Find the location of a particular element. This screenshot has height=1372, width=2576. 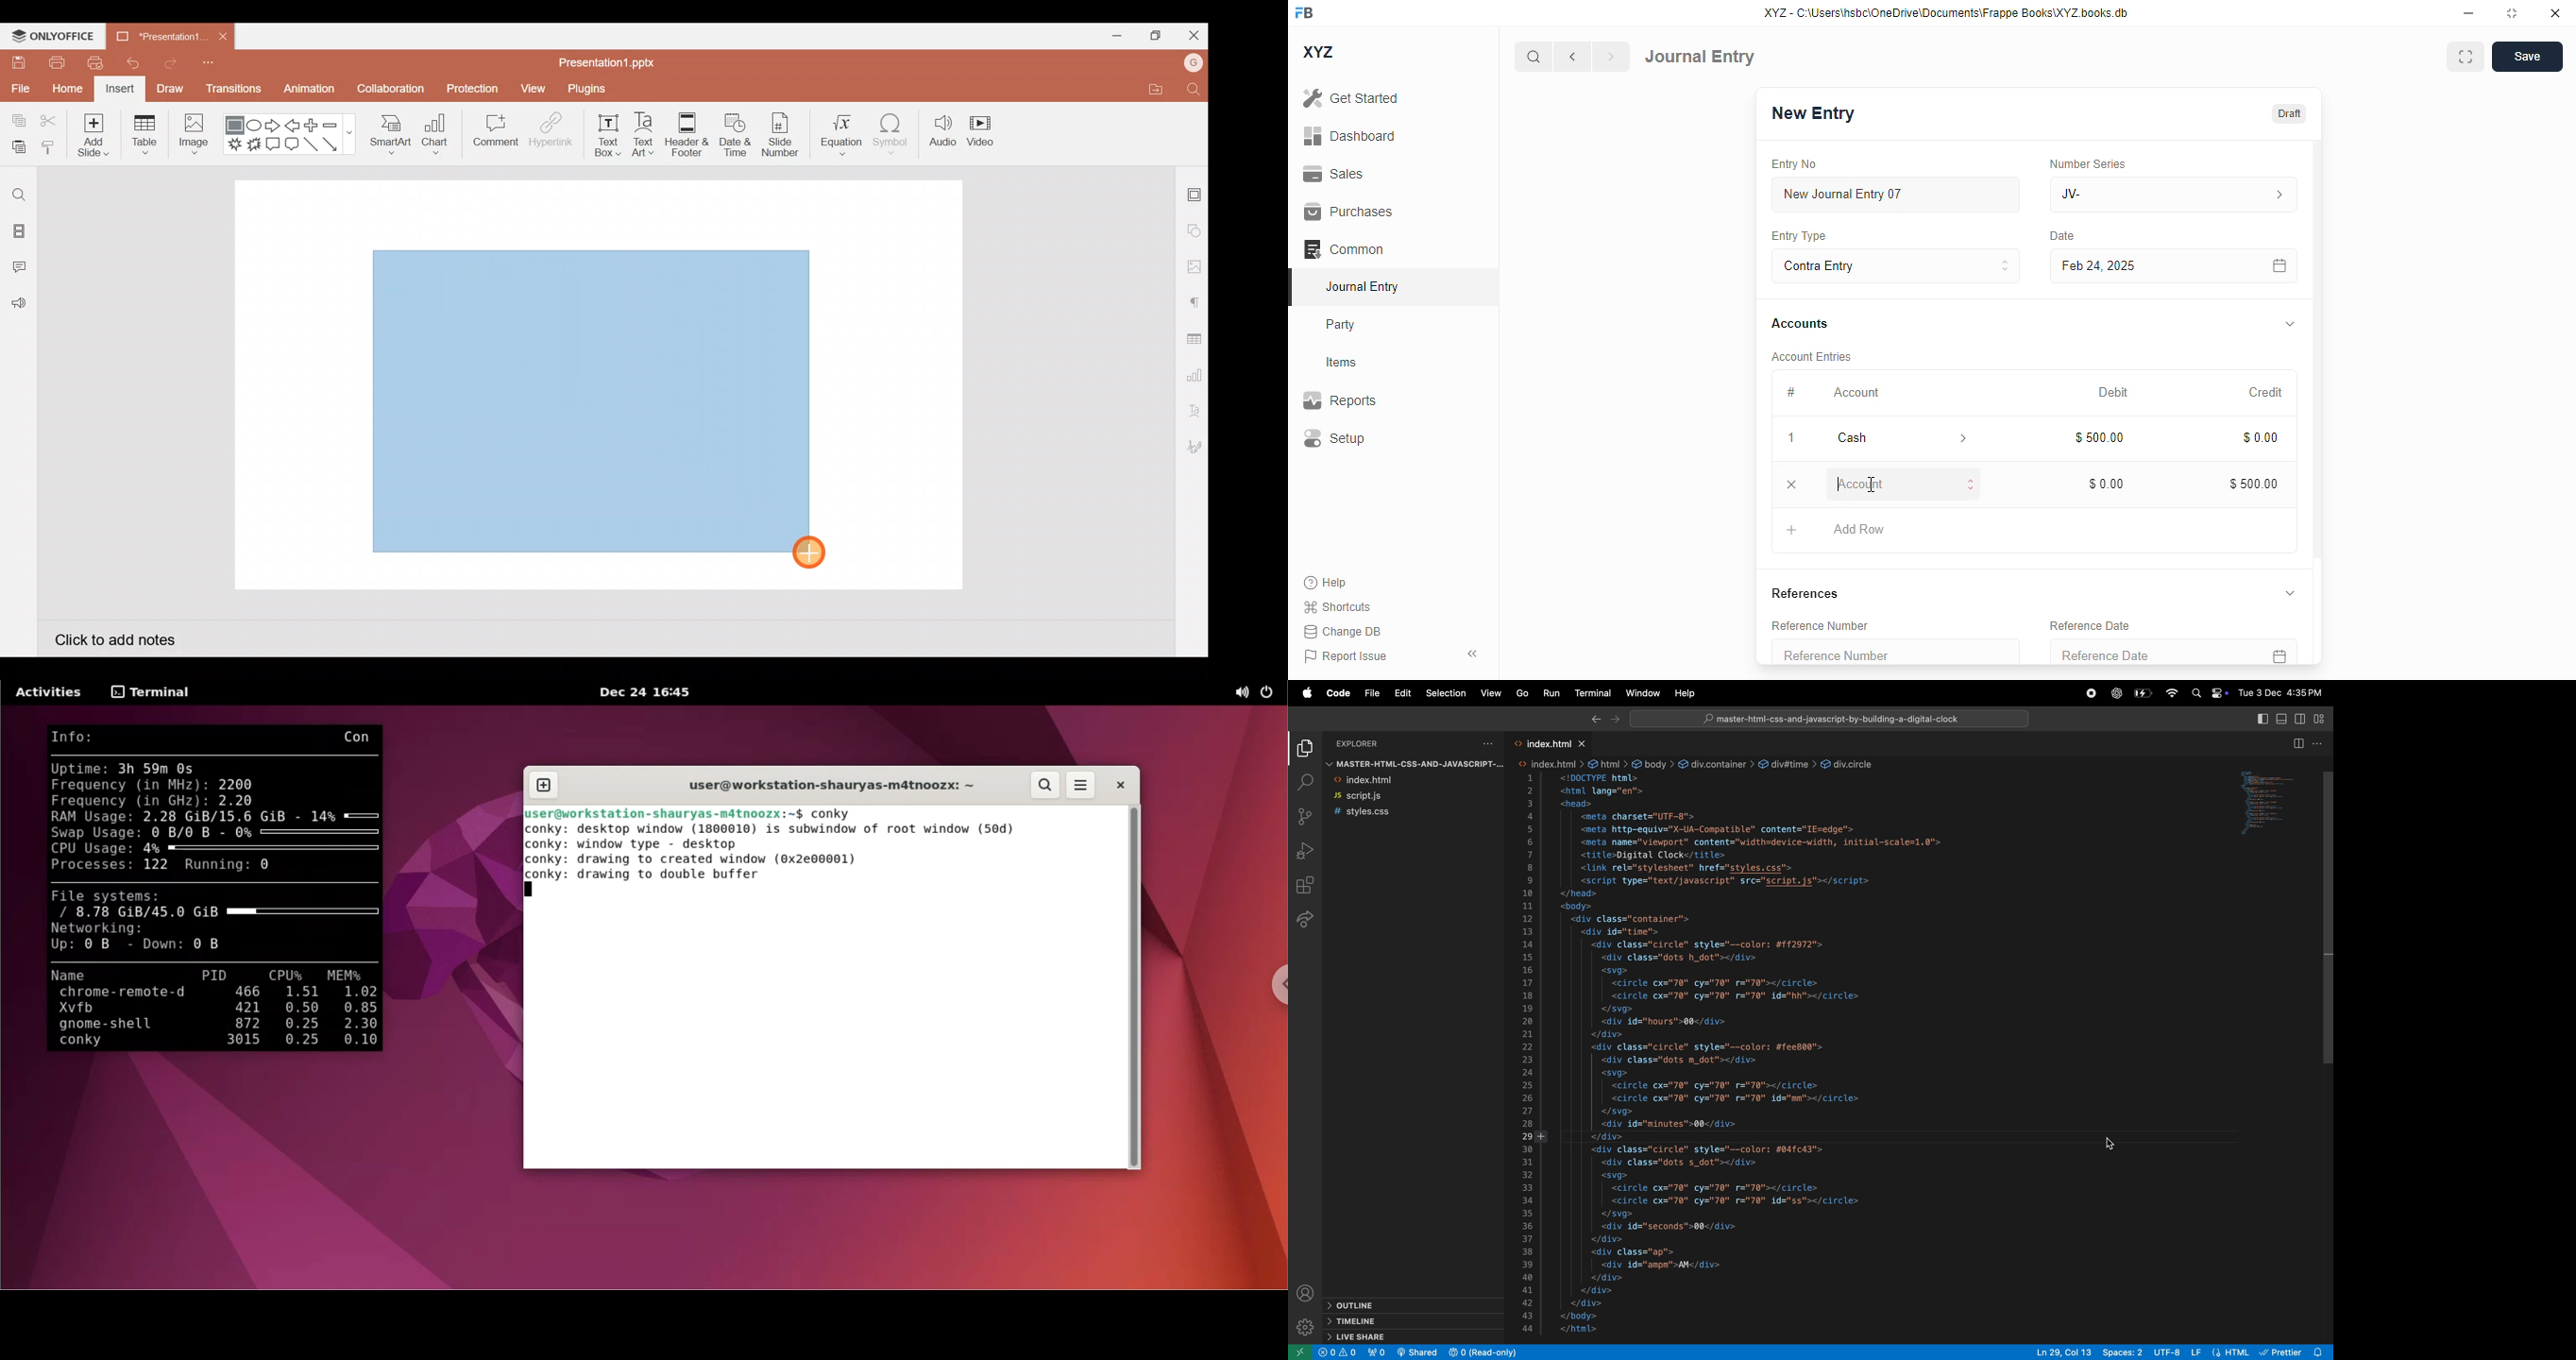

Signature settings is located at coordinates (1192, 448).